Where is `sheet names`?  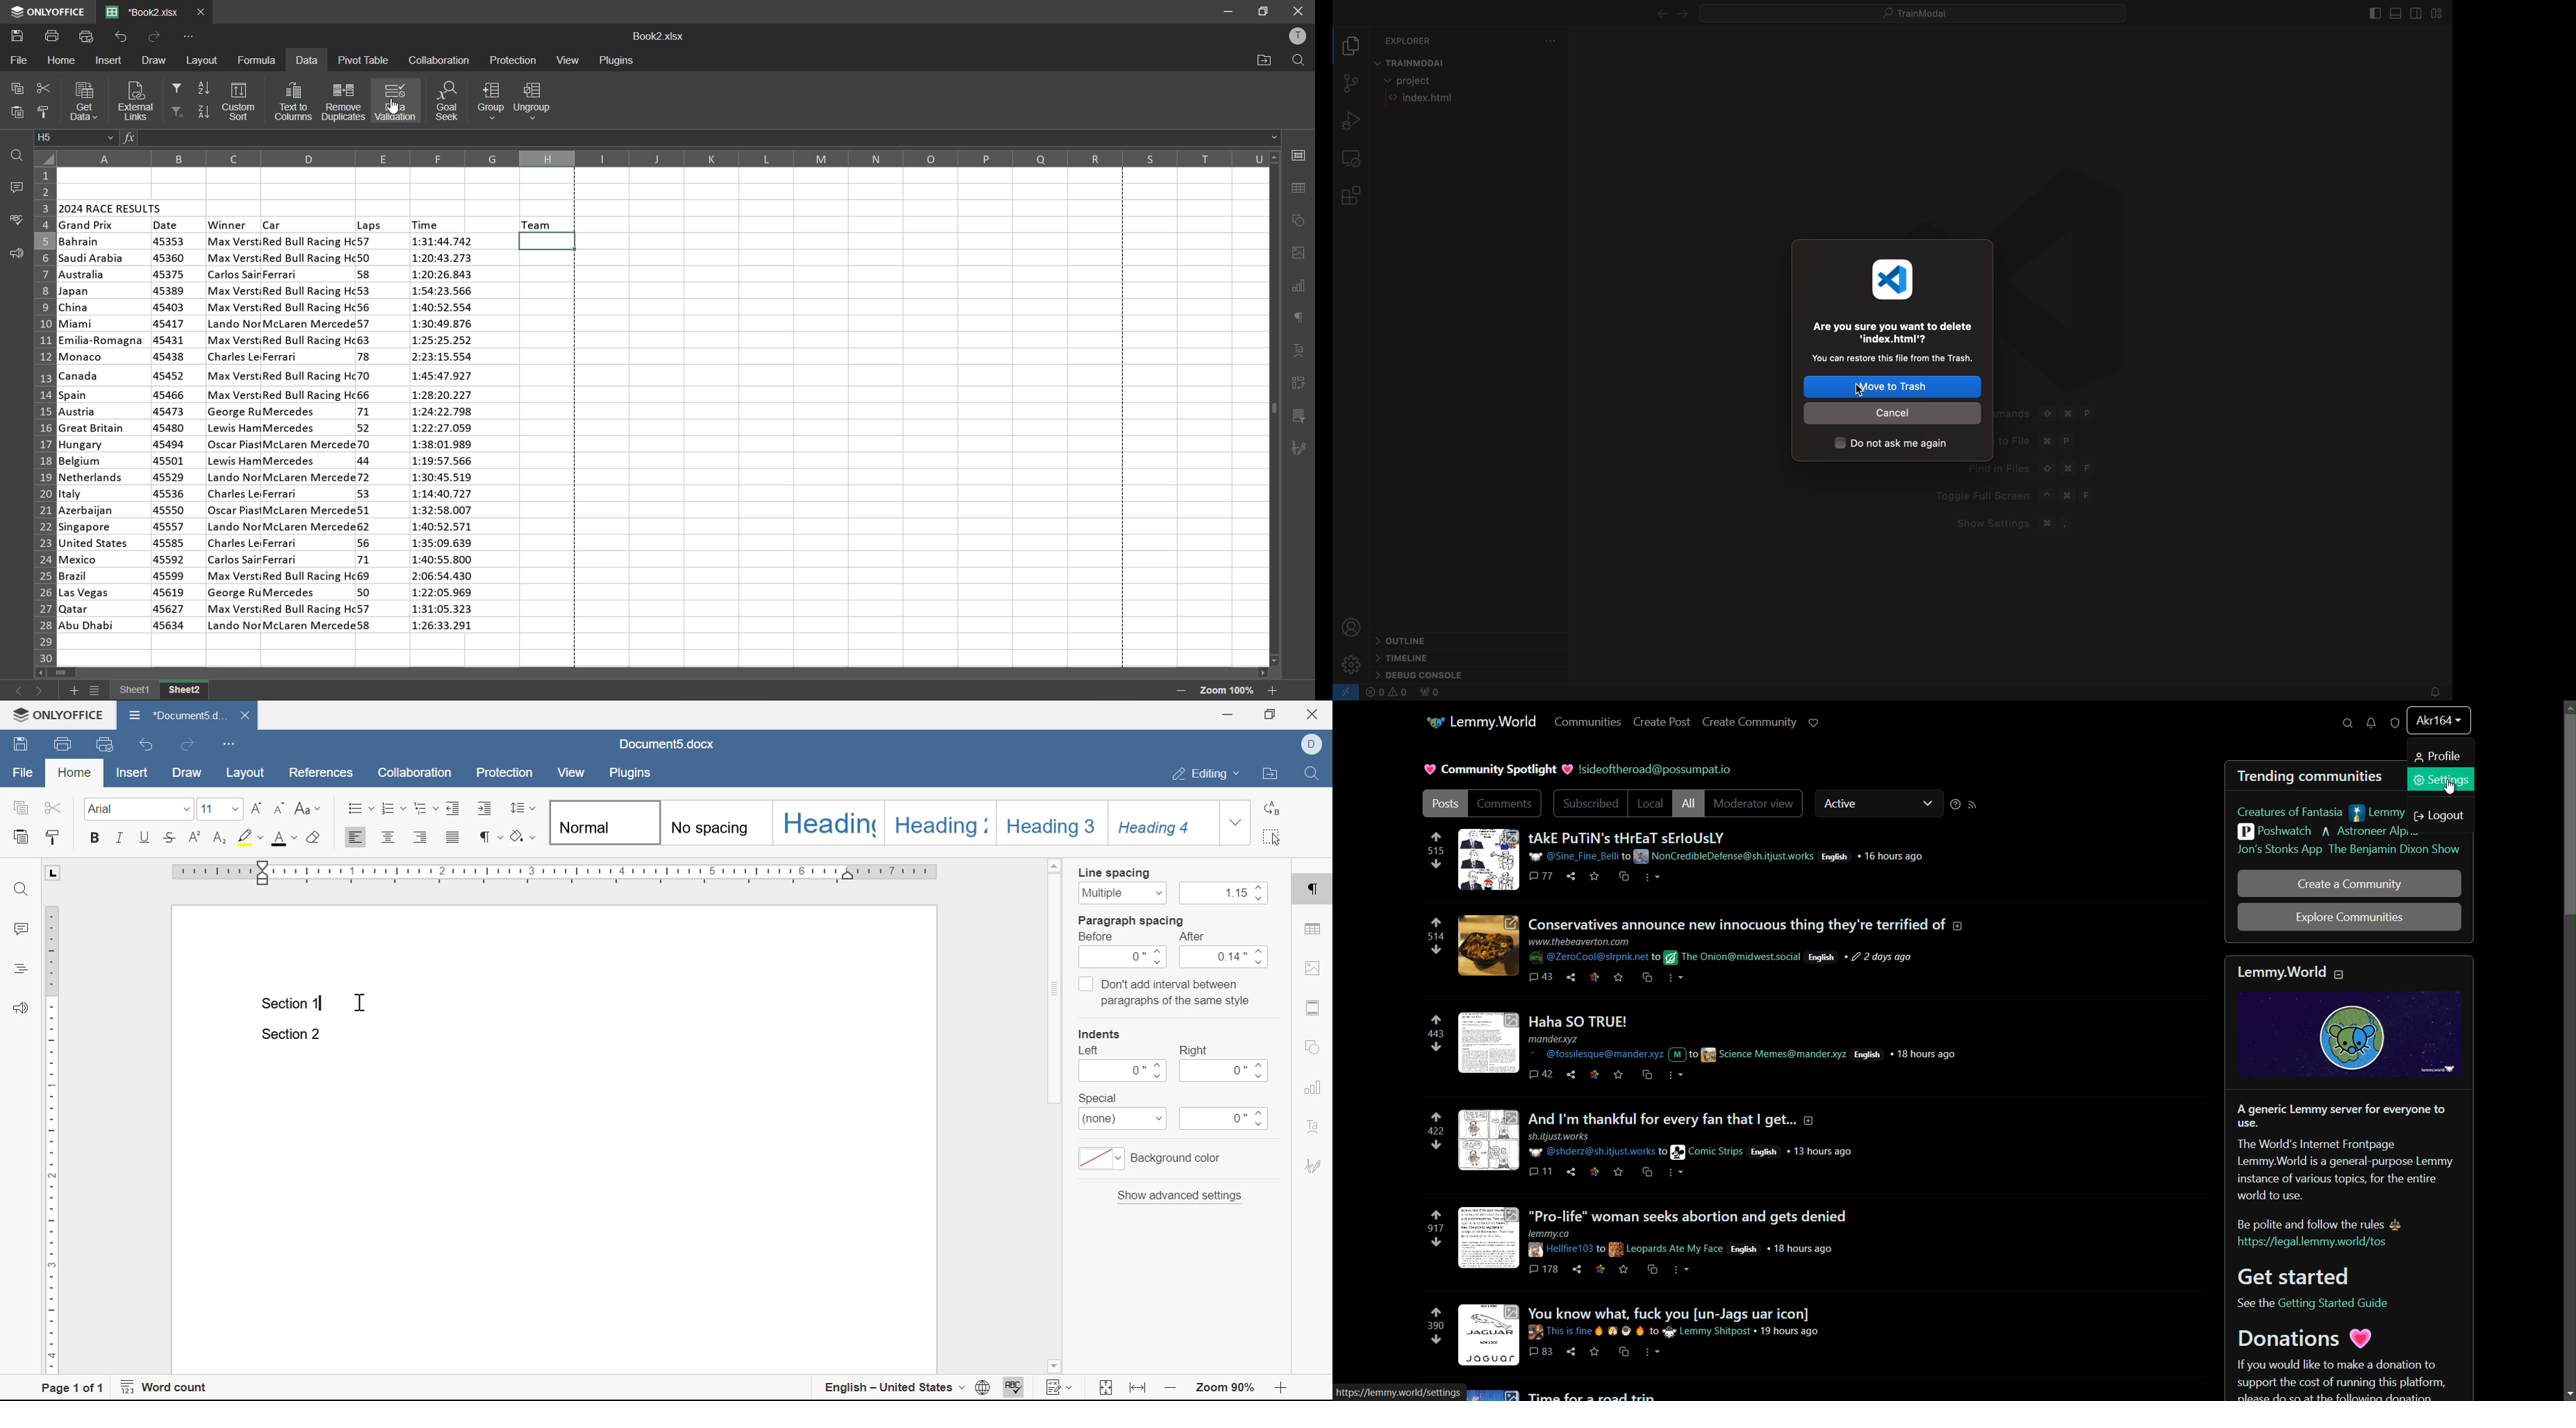
sheet names is located at coordinates (160, 692).